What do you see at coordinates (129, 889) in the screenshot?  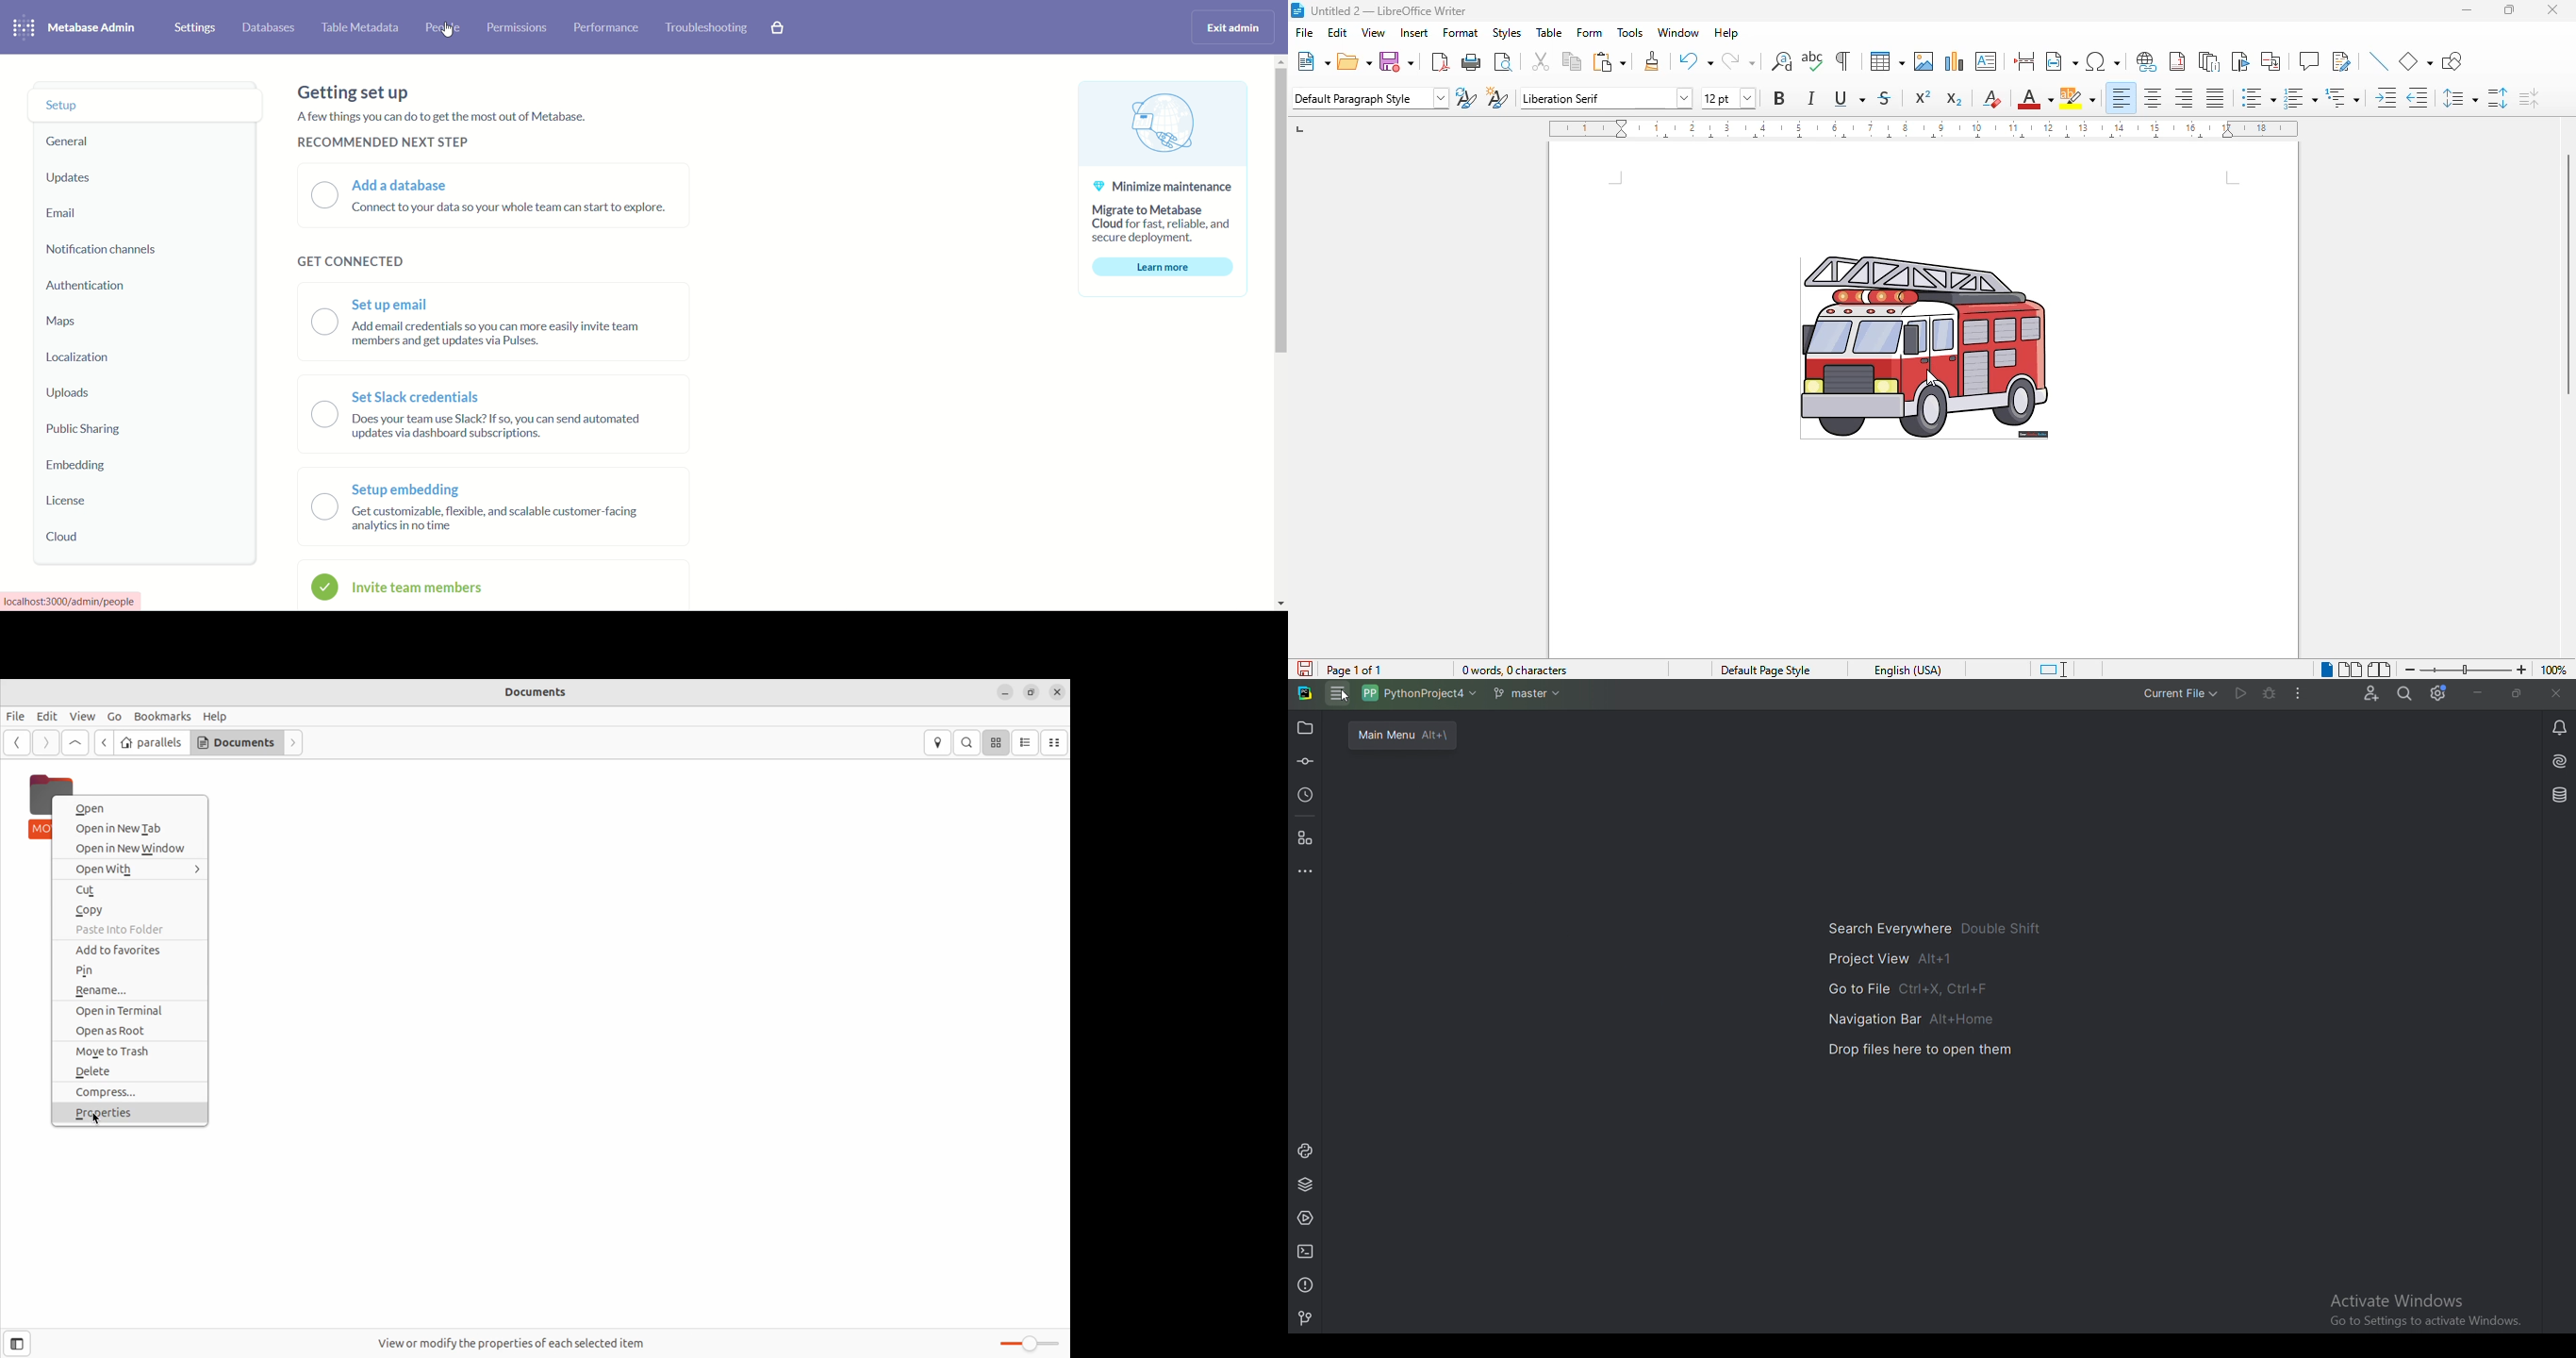 I see `cut` at bounding box center [129, 889].